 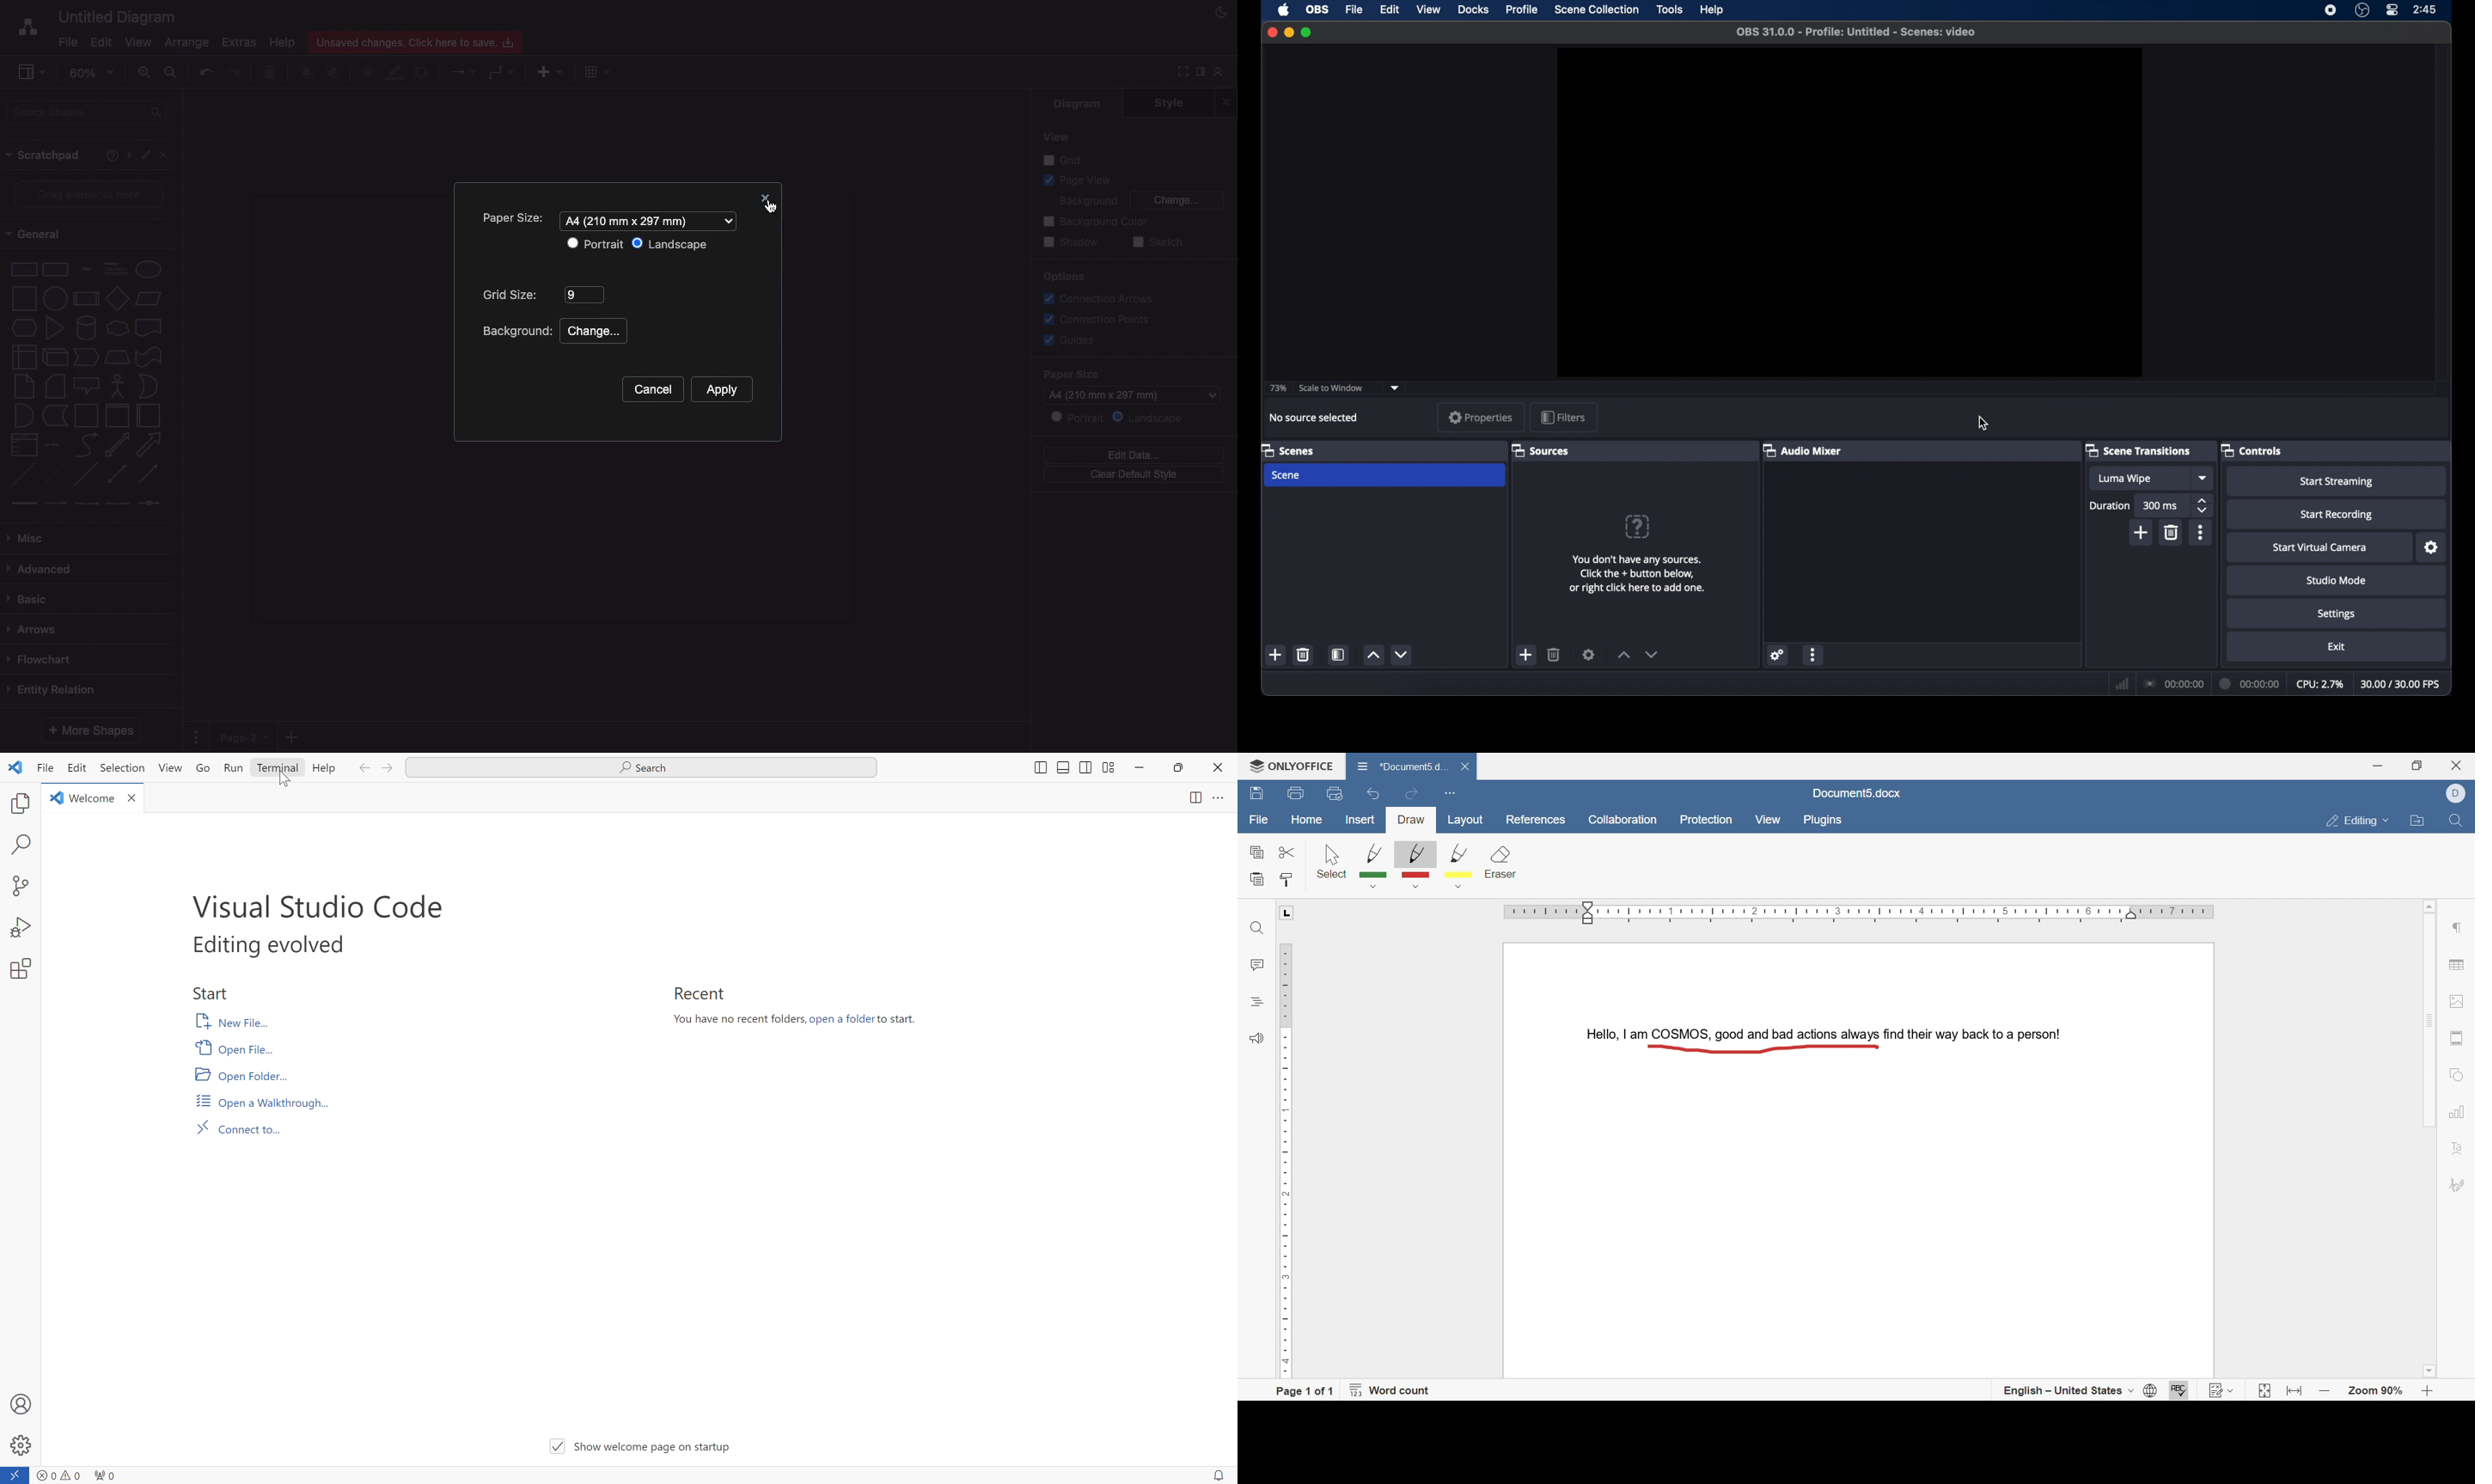 What do you see at coordinates (464, 70) in the screenshot?
I see `Arrows` at bounding box center [464, 70].